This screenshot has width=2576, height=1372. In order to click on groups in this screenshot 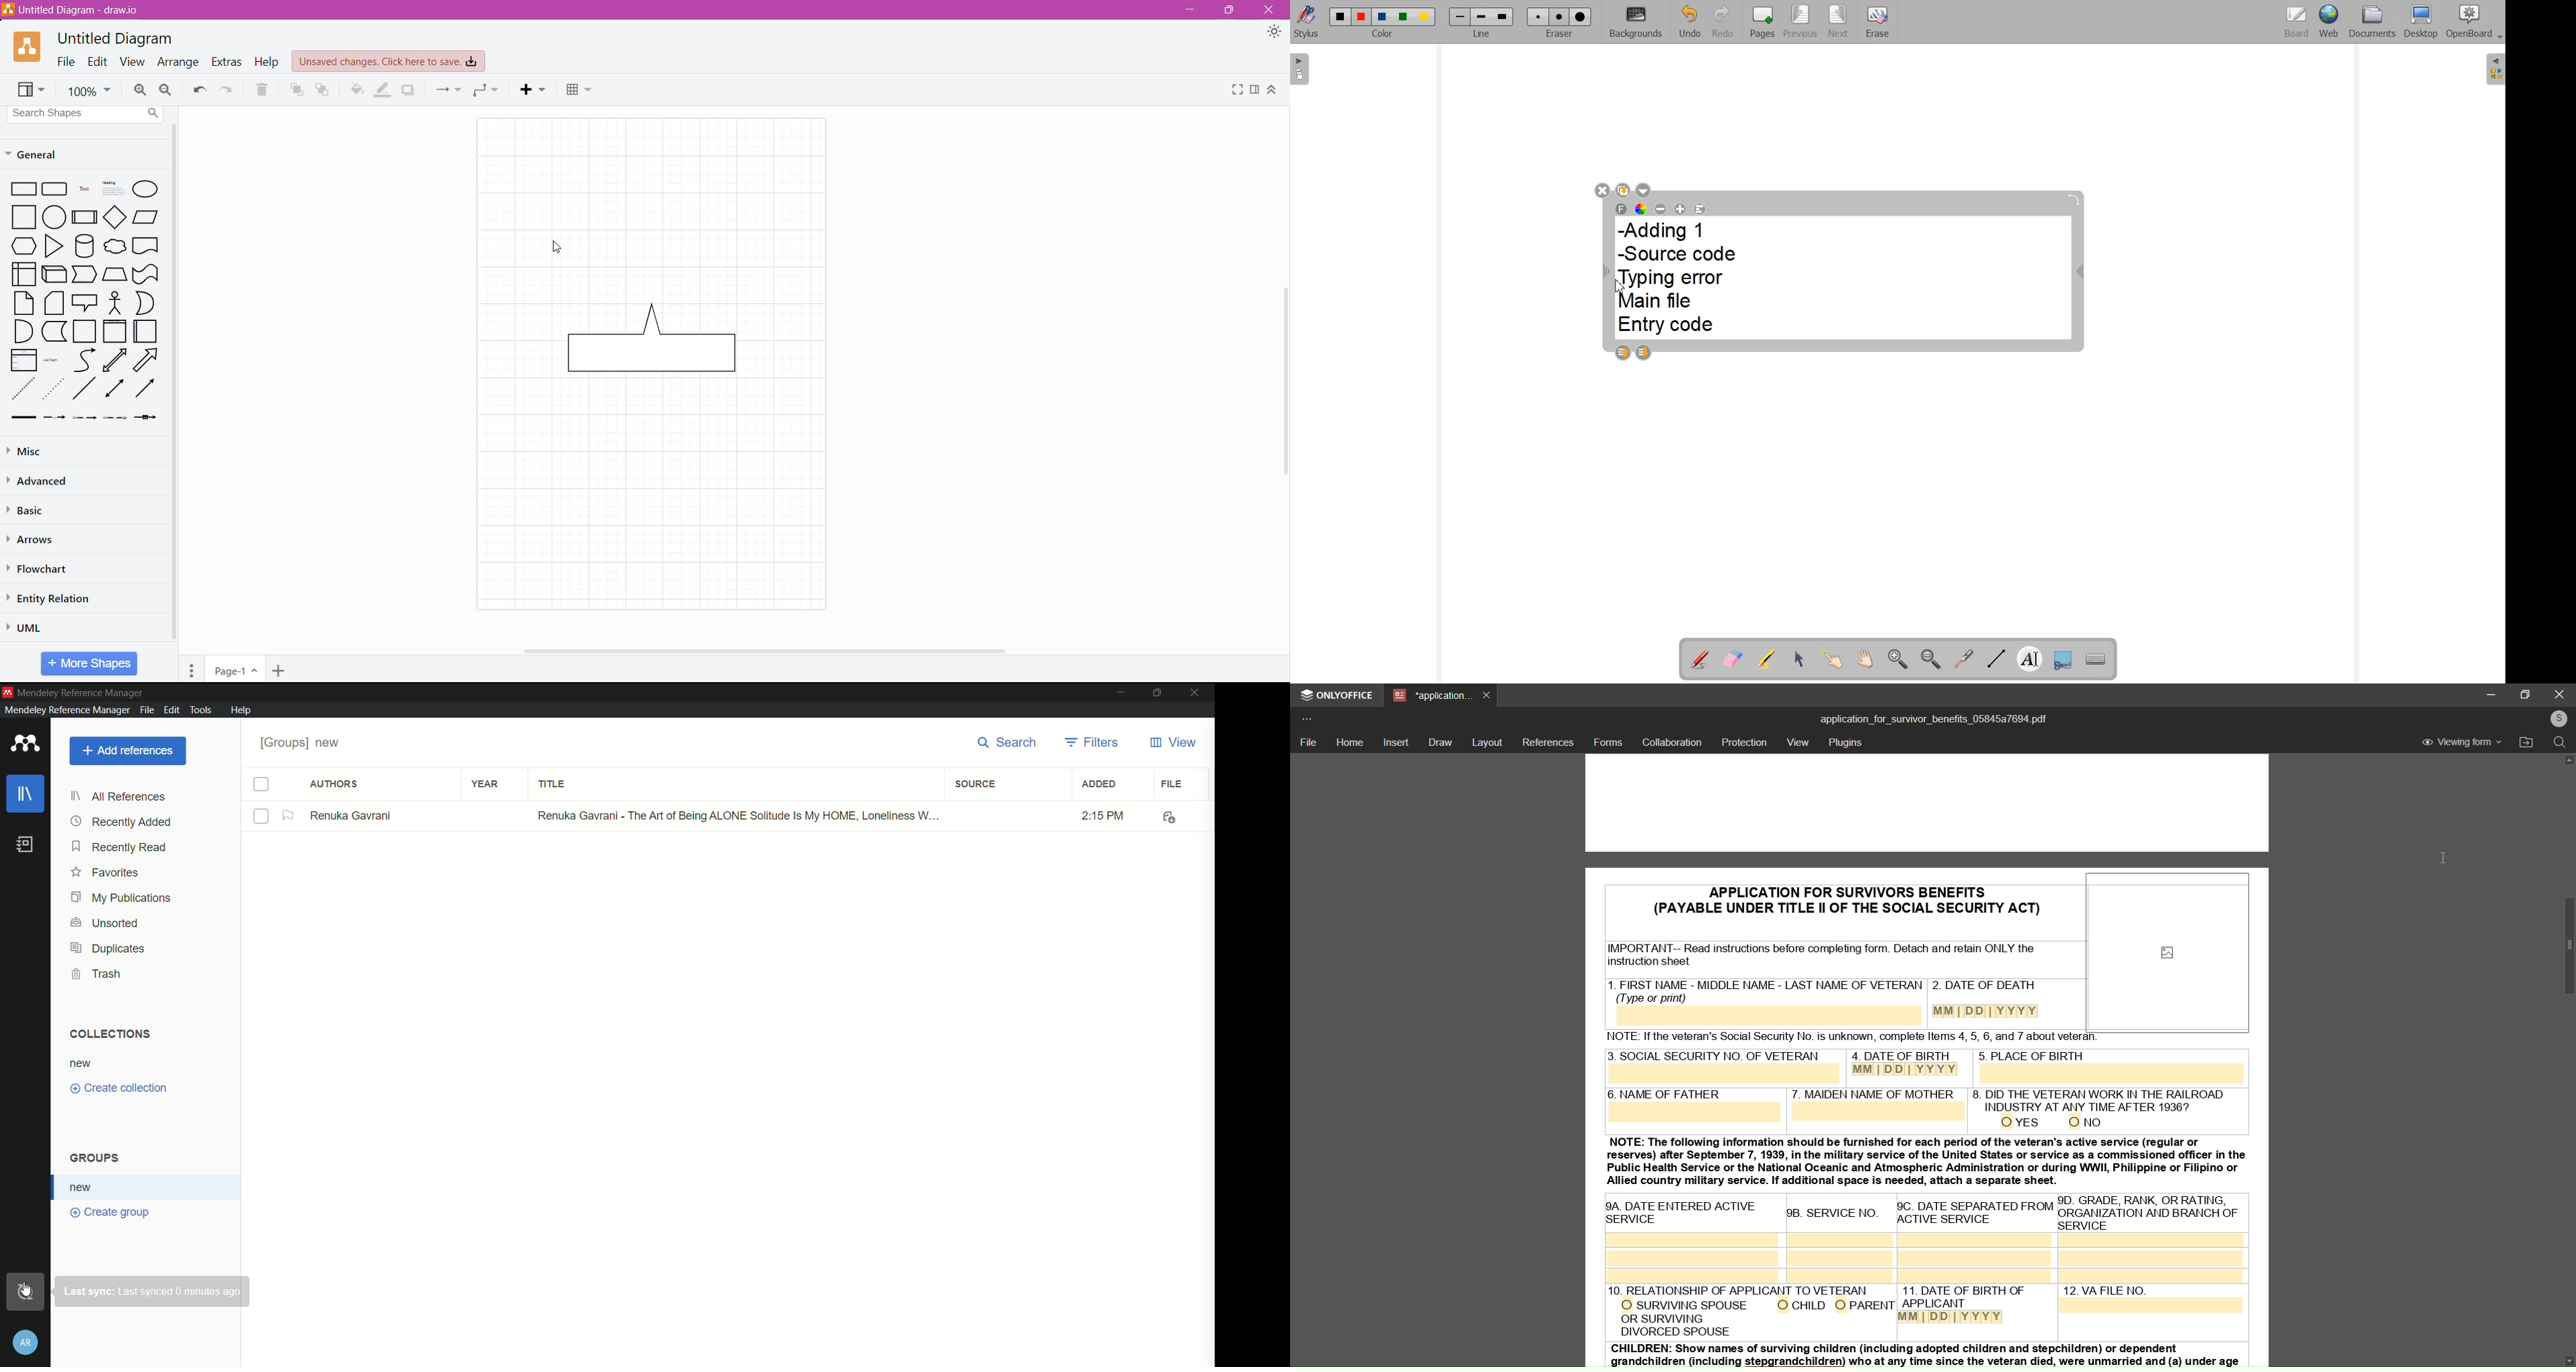, I will do `click(97, 1157)`.